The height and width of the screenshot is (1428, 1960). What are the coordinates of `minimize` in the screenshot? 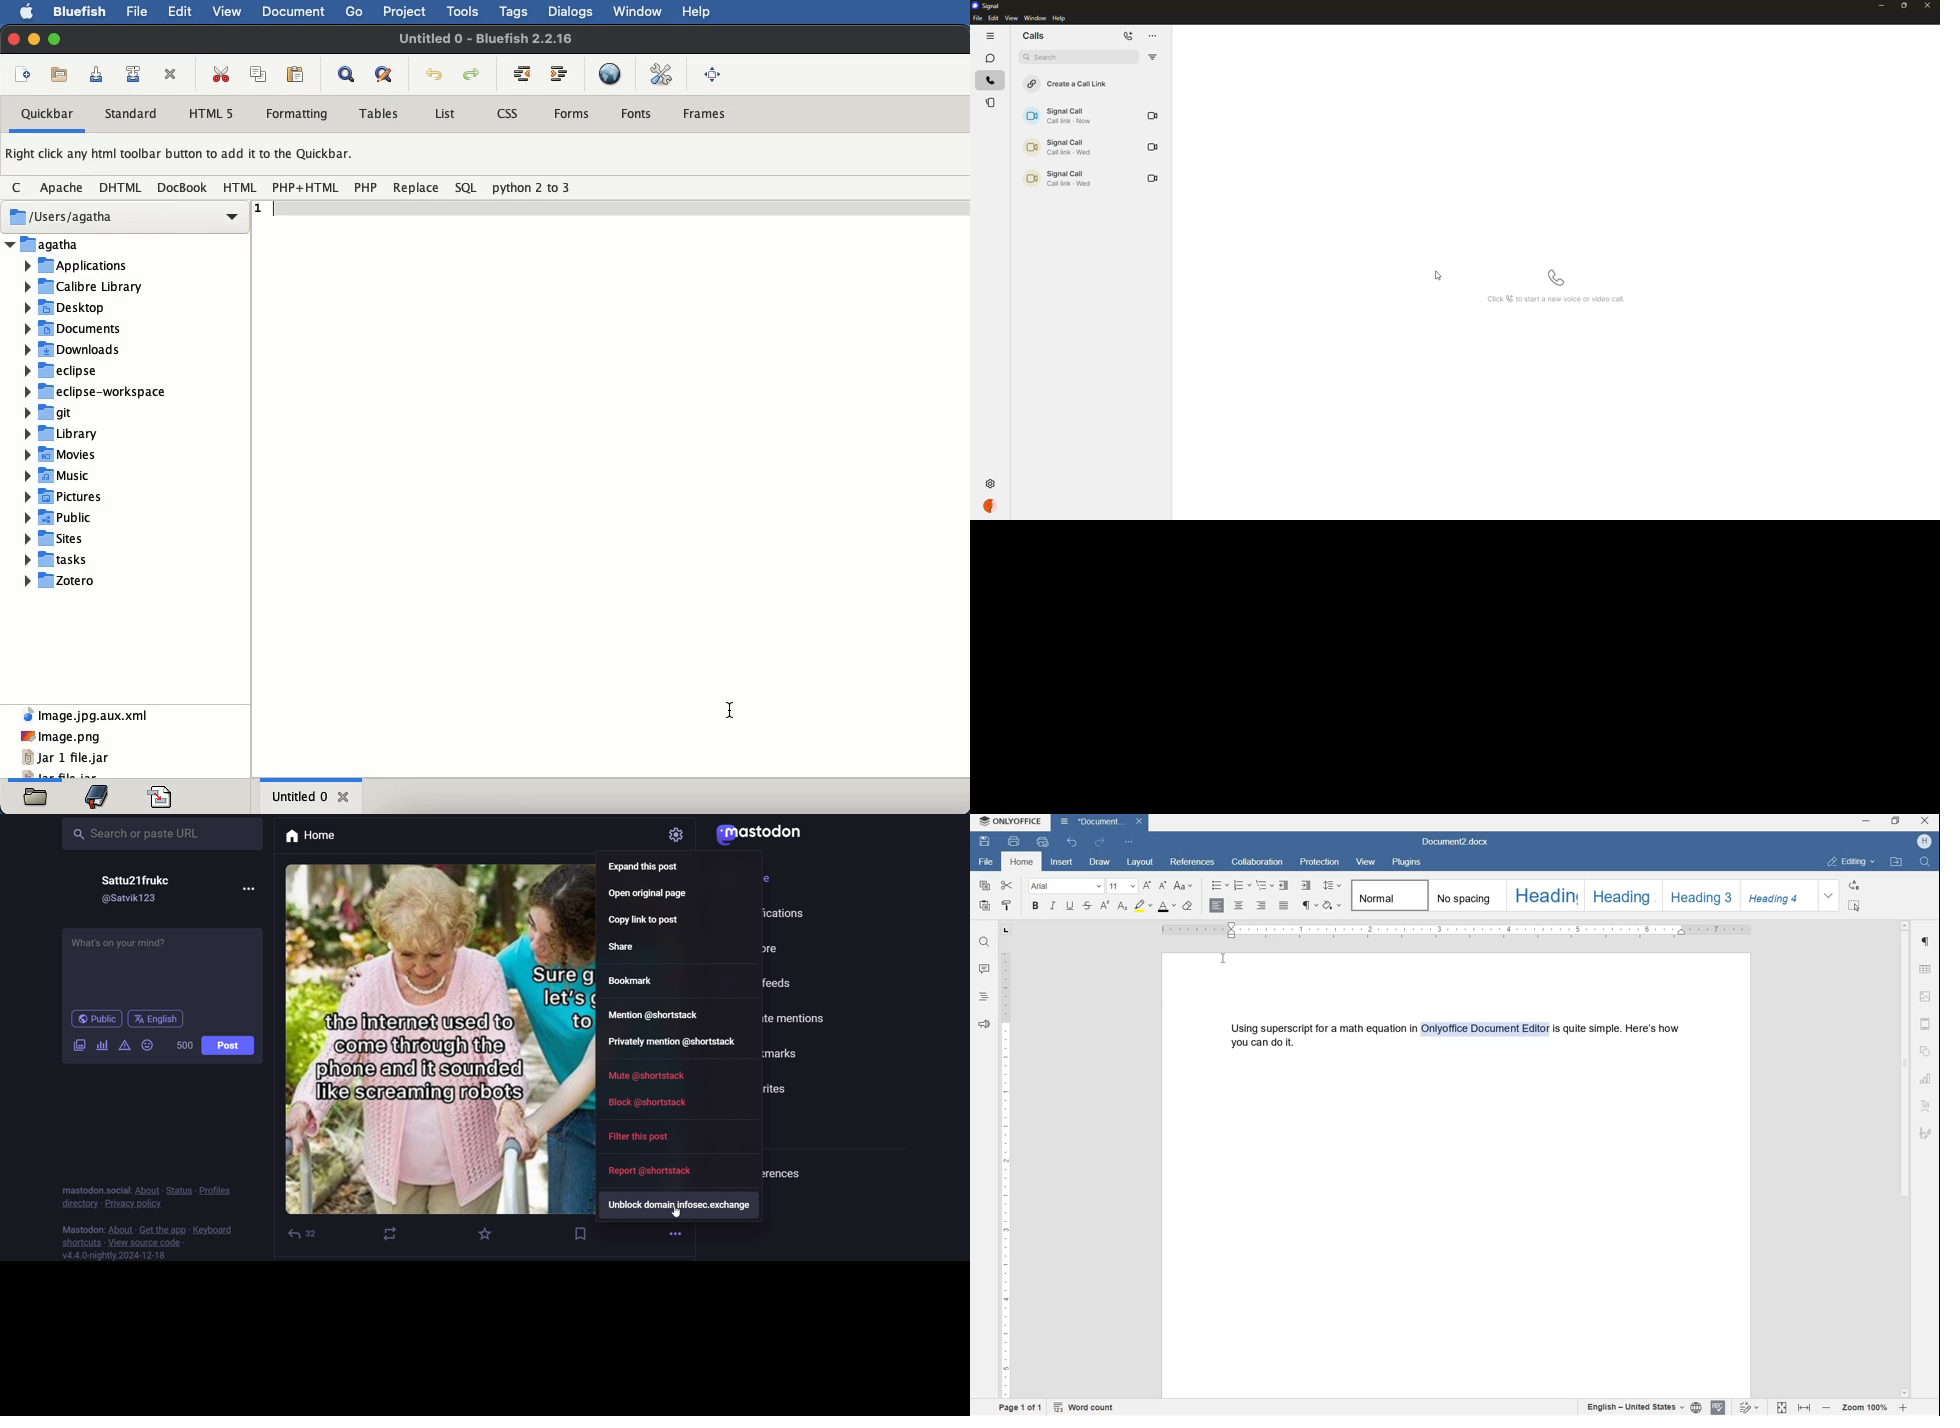 It's located at (1867, 821).